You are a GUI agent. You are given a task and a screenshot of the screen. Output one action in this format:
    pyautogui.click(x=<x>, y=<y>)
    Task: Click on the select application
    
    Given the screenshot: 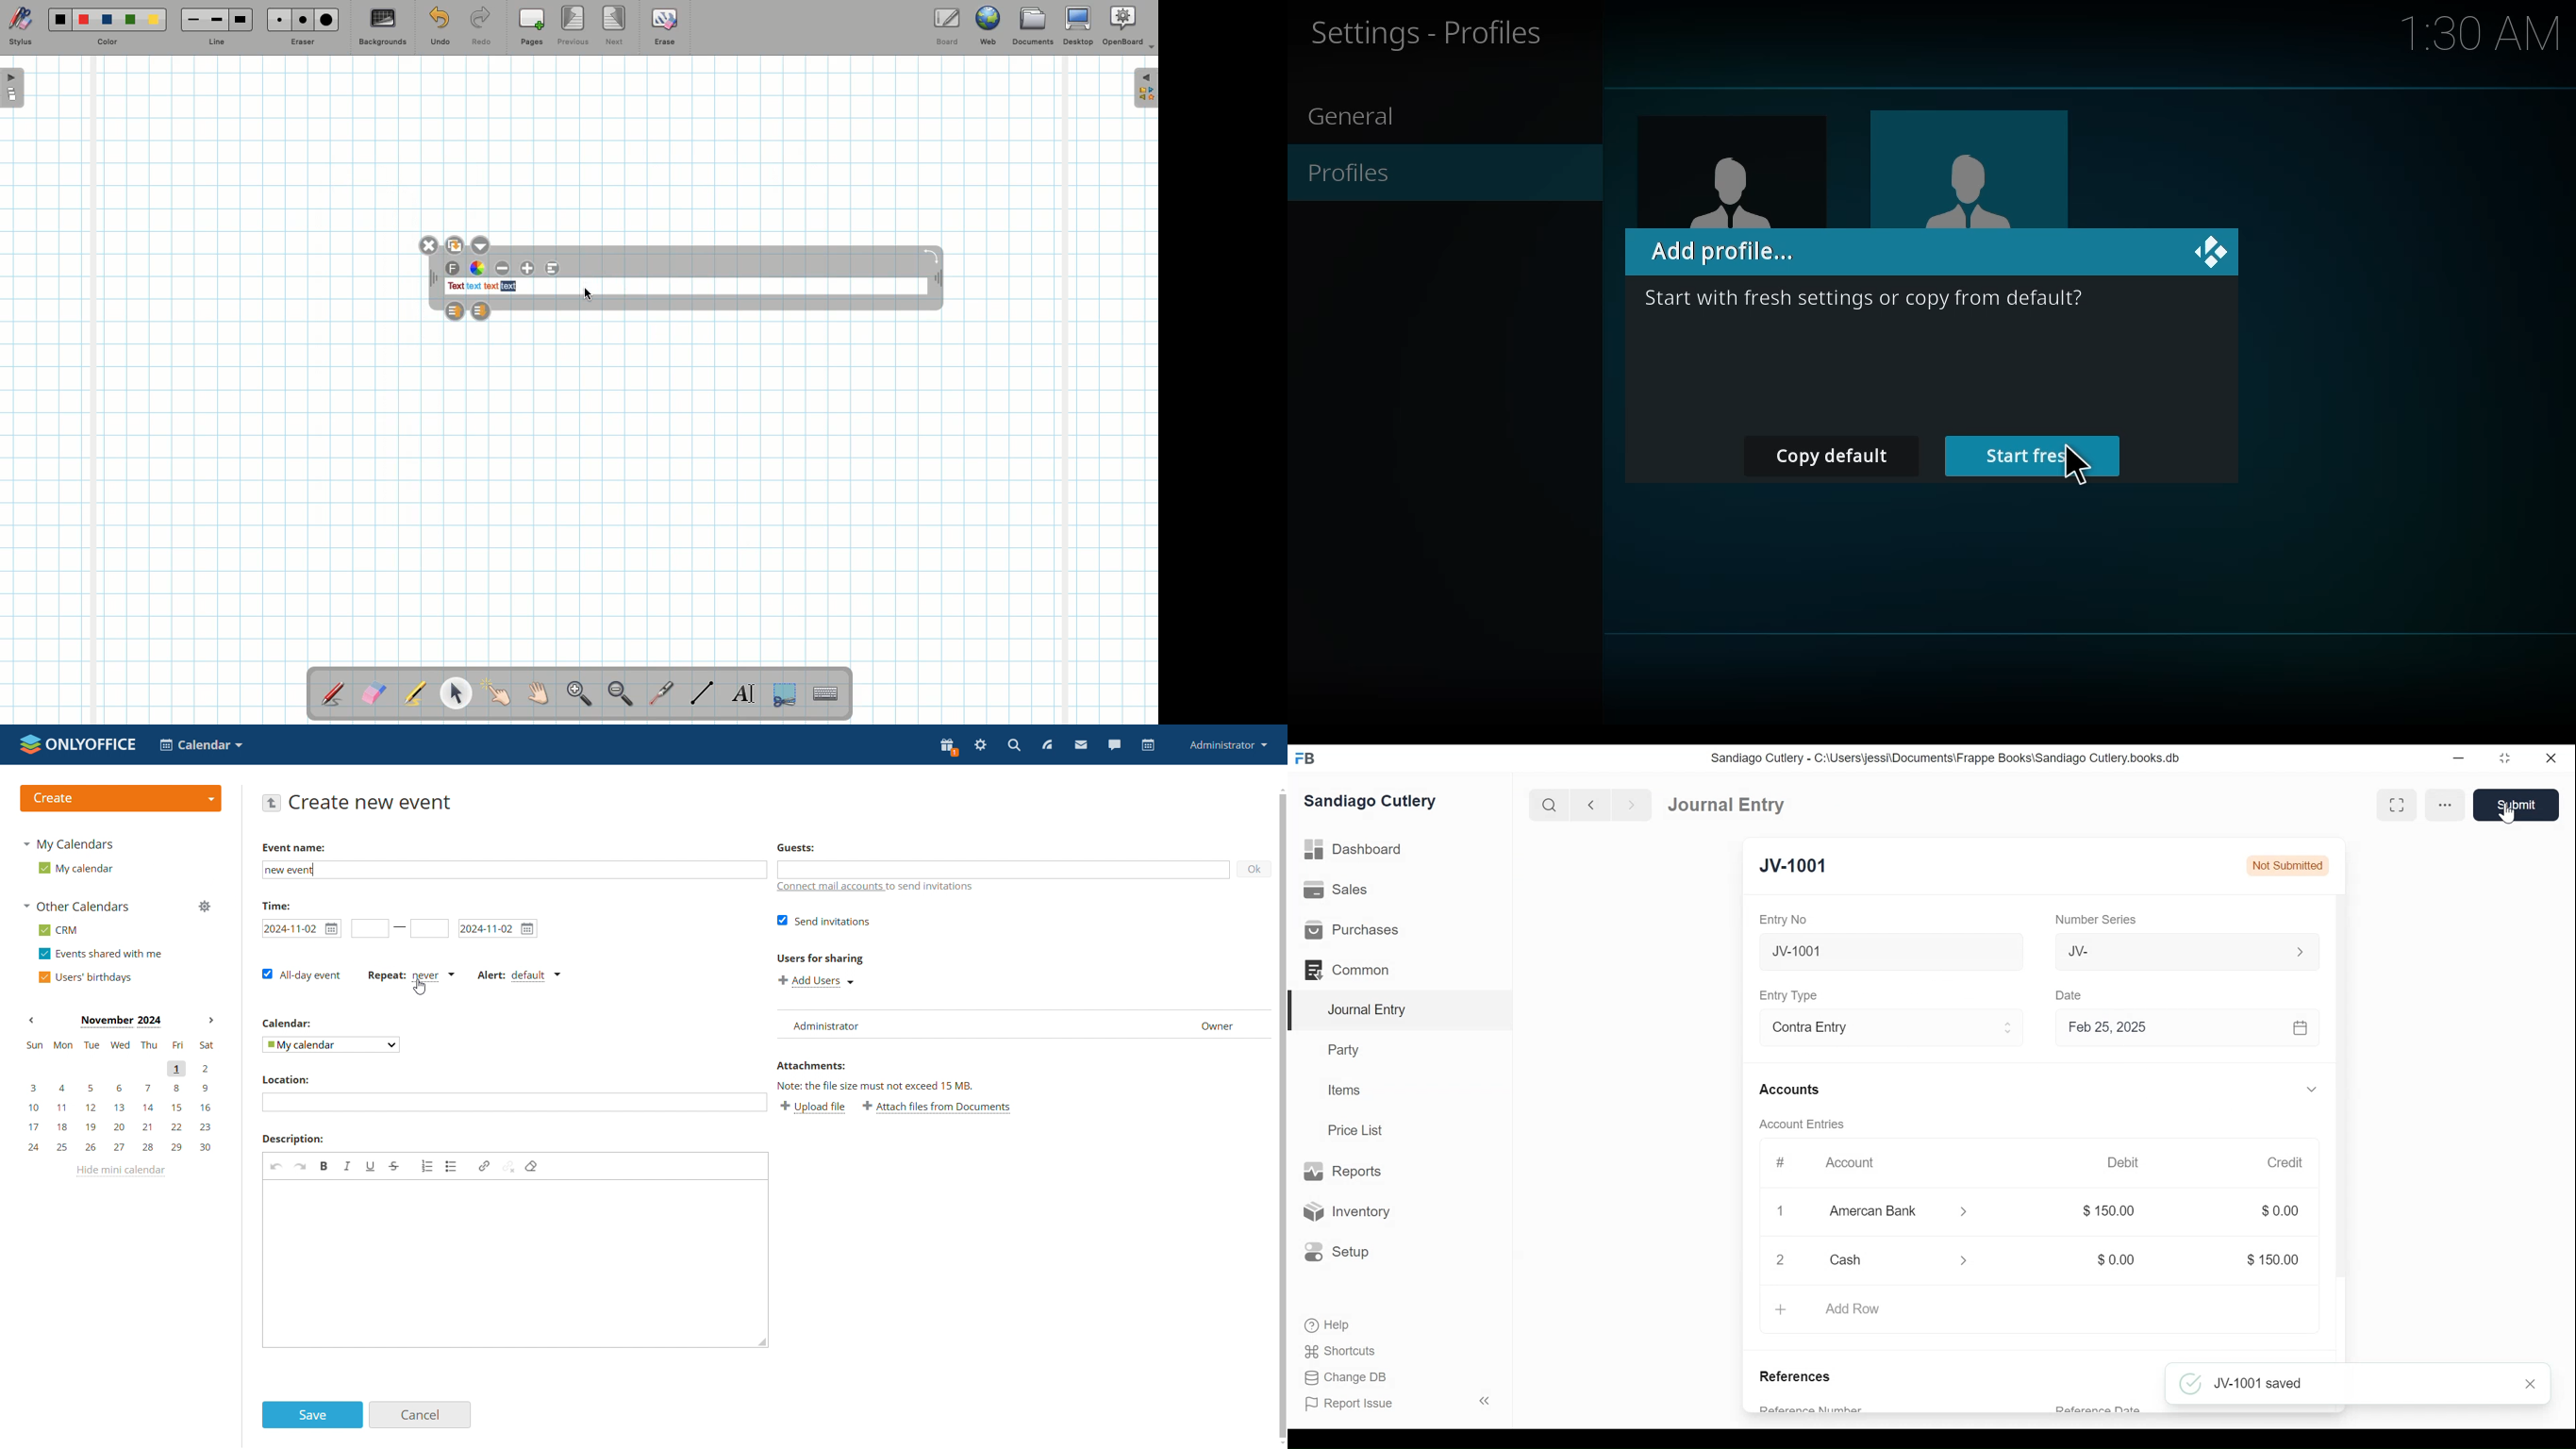 What is the action you would take?
    pyautogui.click(x=200, y=744)
    